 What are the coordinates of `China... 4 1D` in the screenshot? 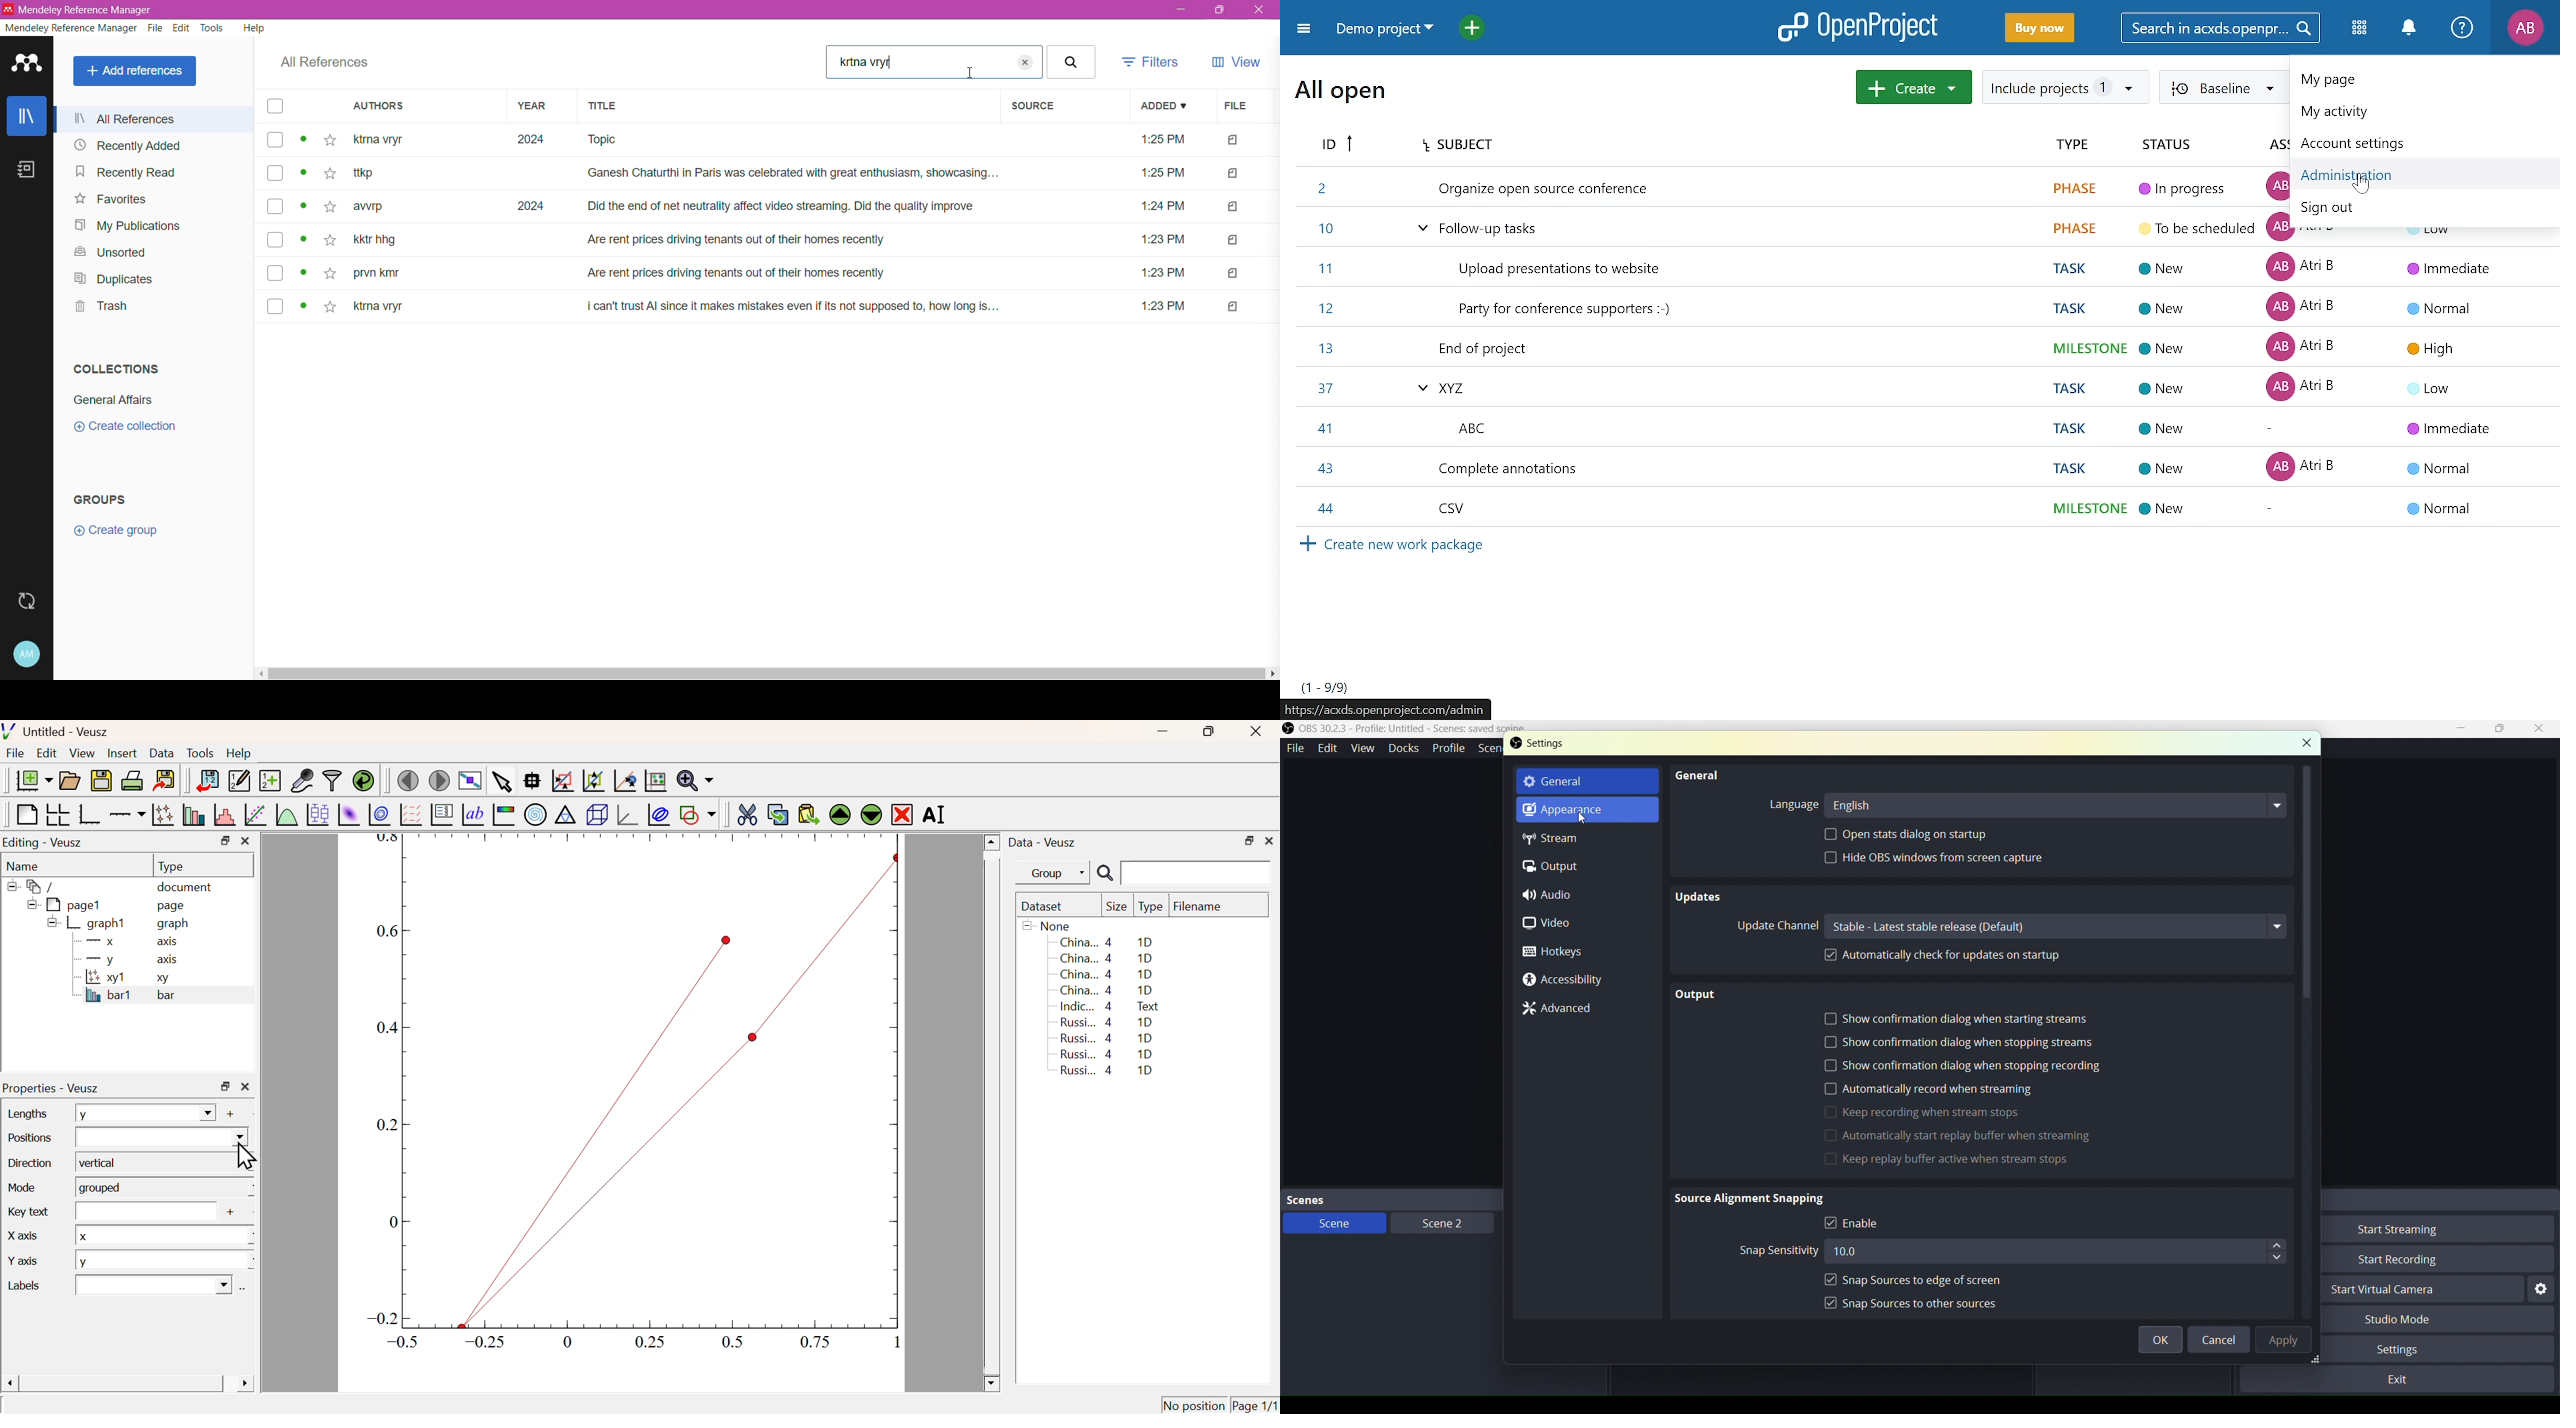 It's located at (1106, 942).